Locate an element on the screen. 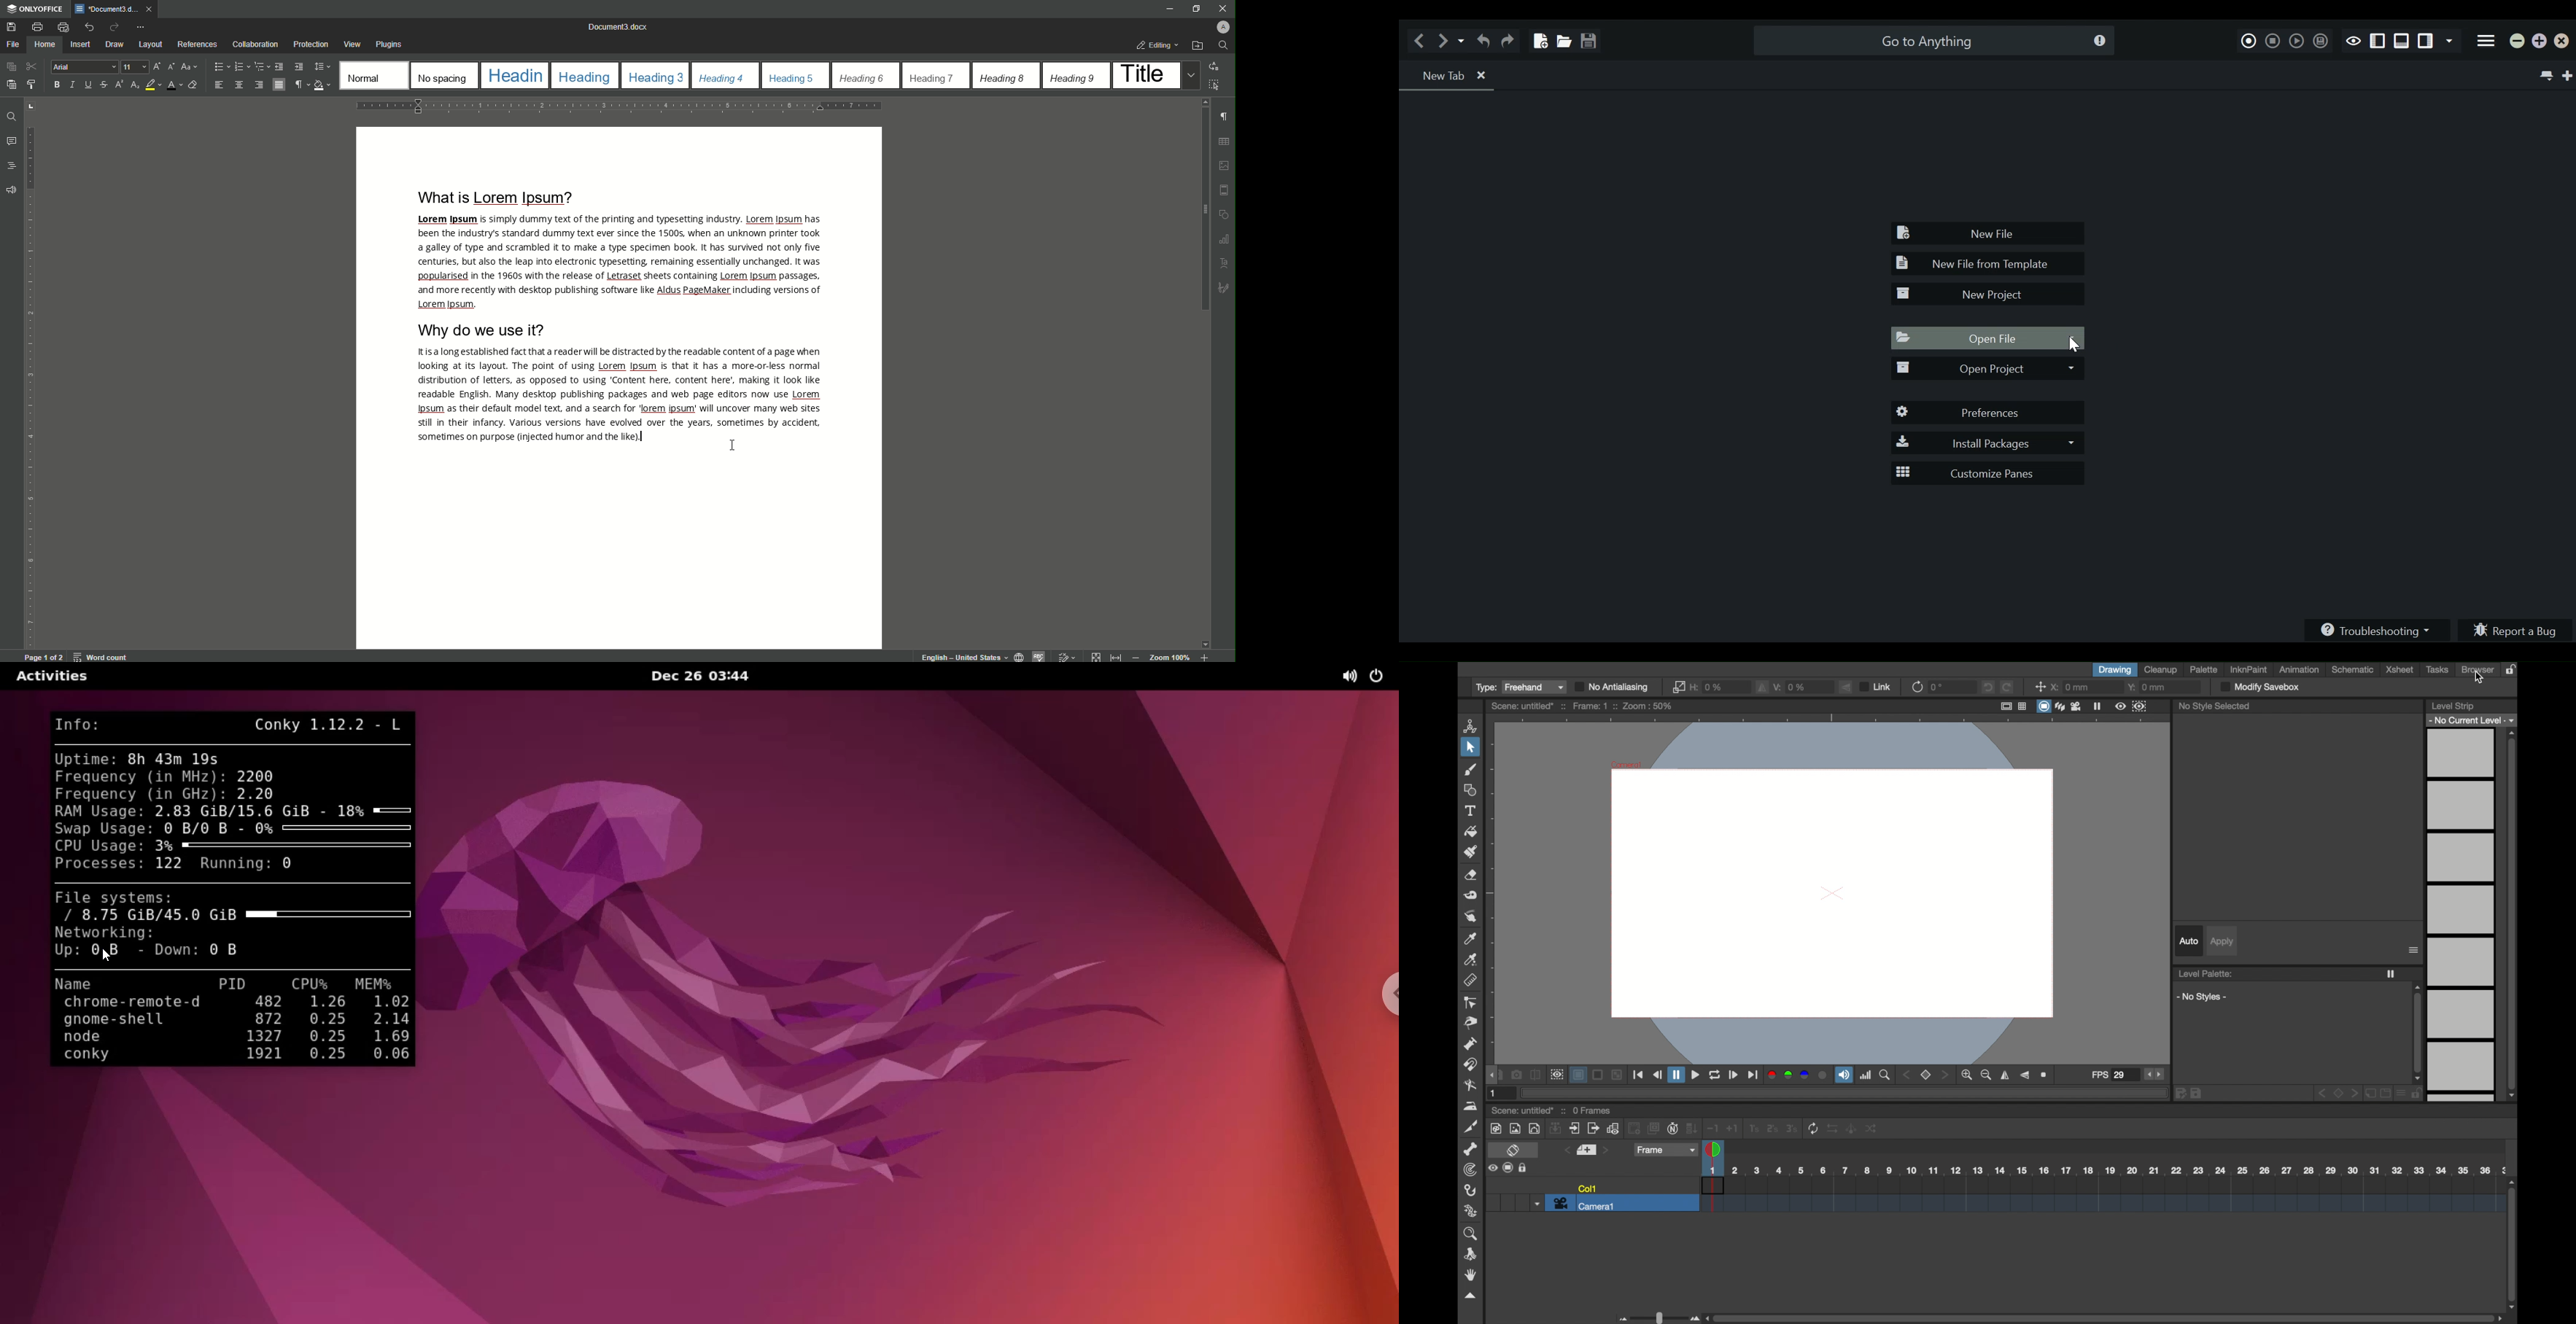  center is located at coordinates (2038, 687).